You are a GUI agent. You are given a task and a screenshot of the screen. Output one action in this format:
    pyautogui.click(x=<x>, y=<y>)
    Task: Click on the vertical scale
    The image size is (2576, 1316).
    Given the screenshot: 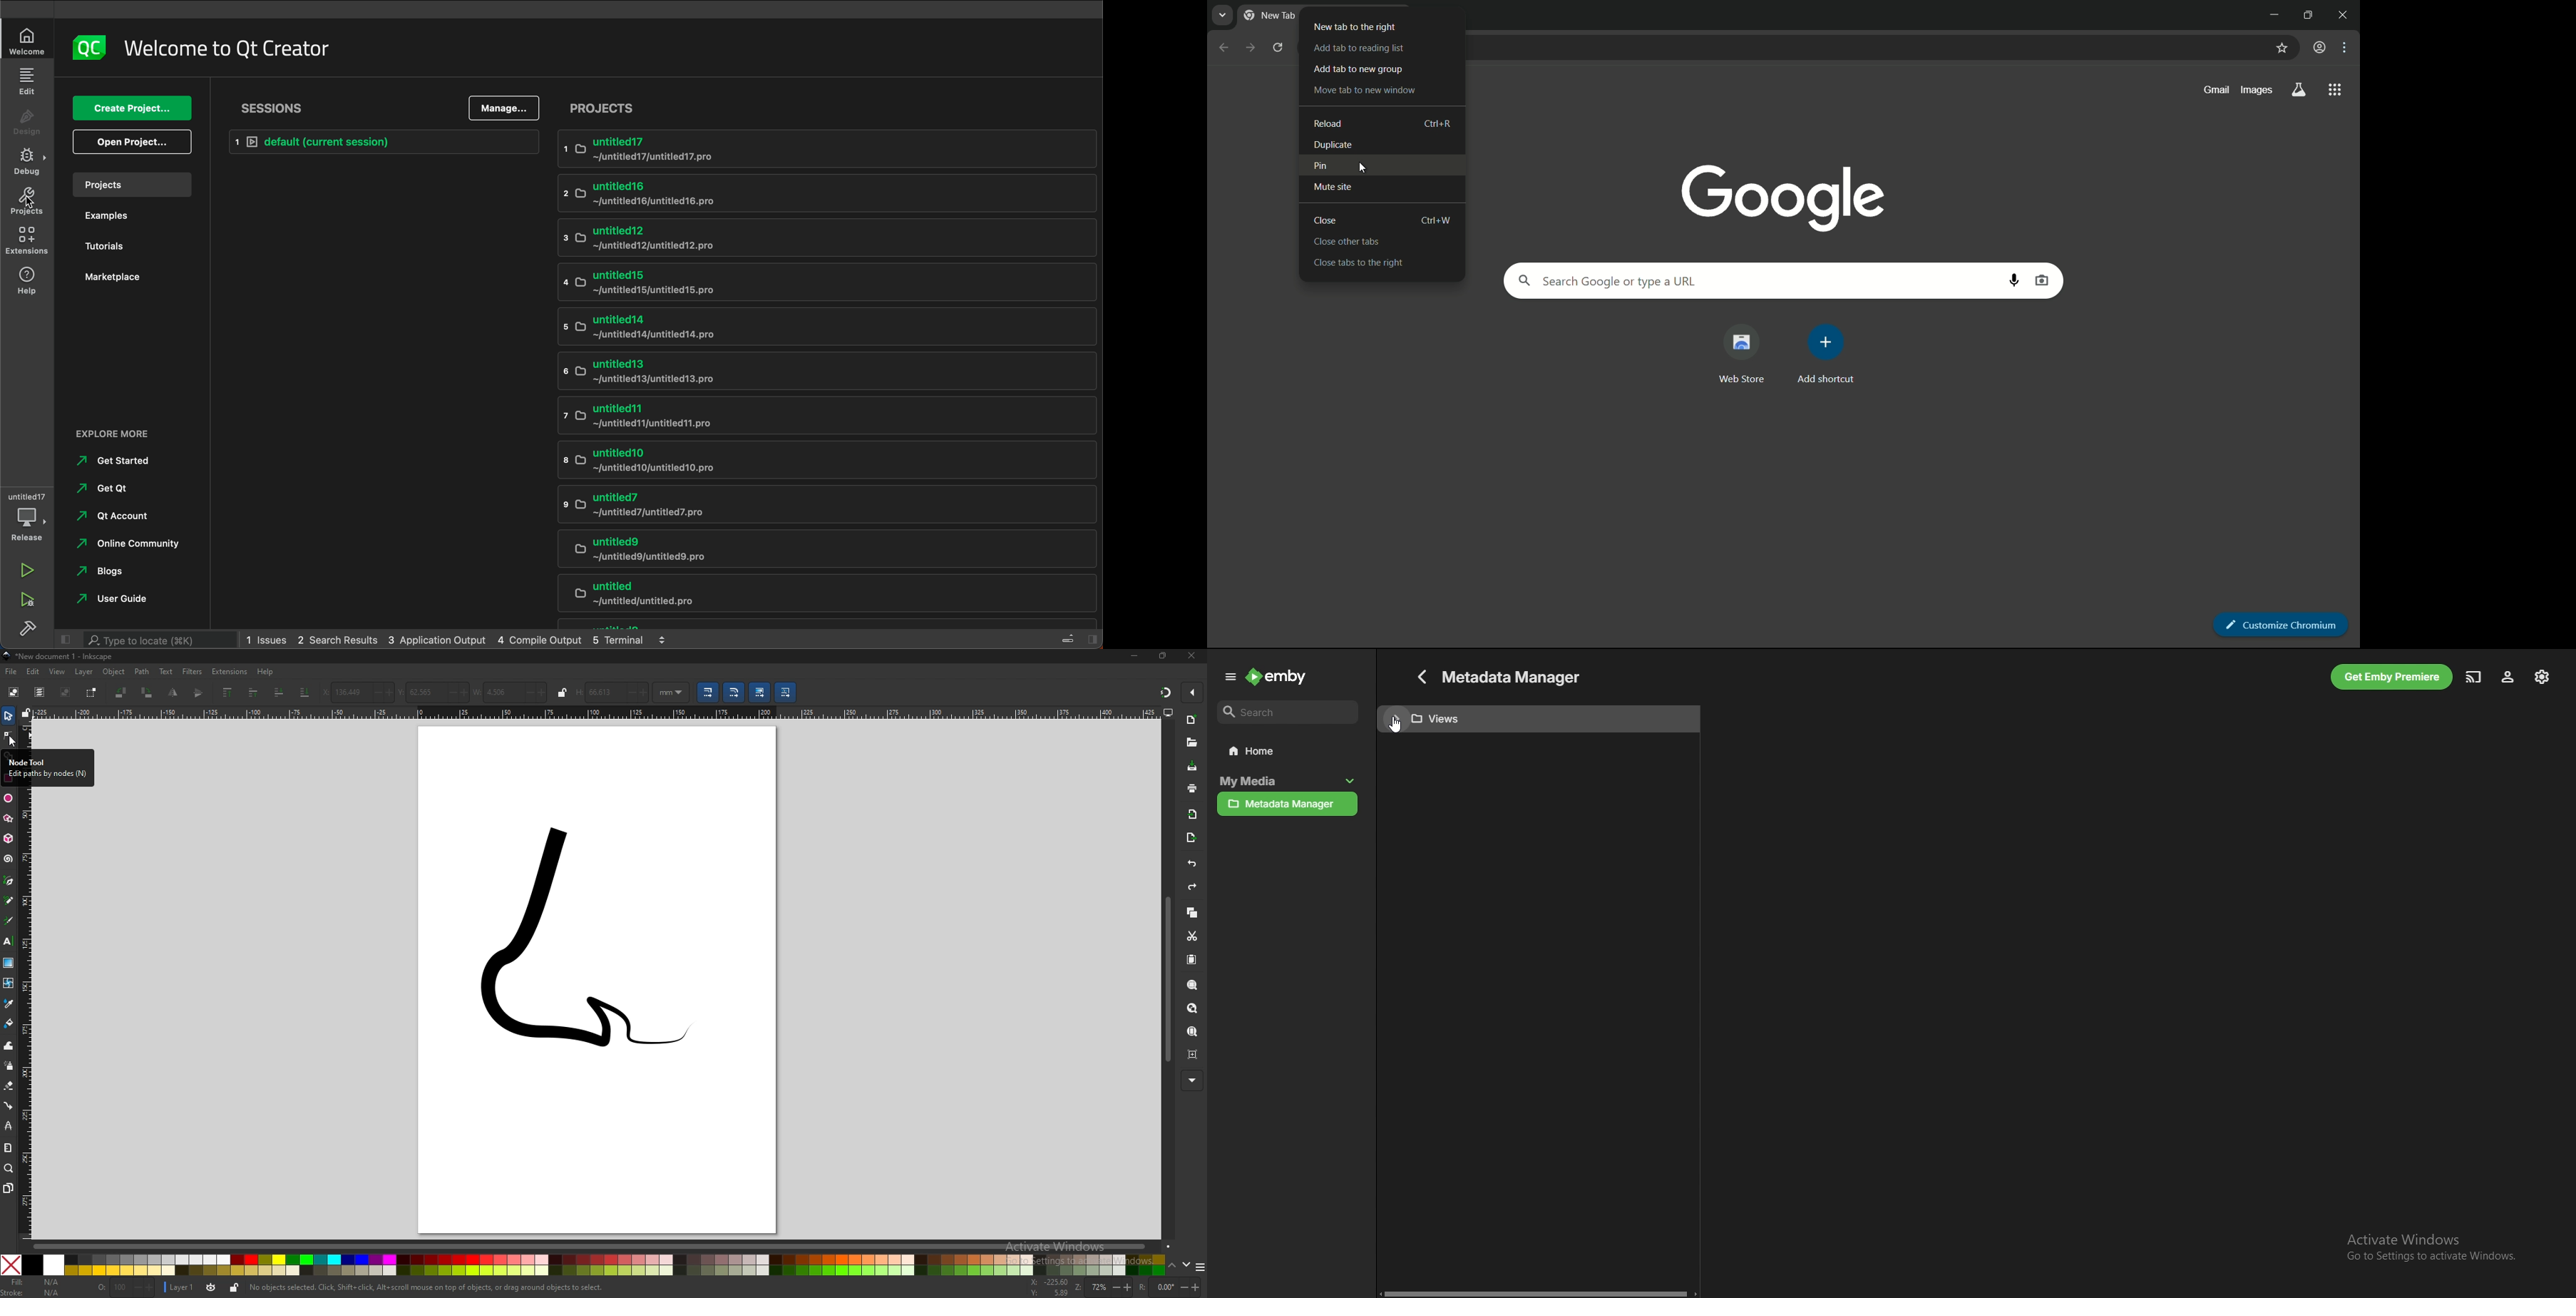 What is the action you would take?
    pyautogui.click(x=25, y=1012)
    